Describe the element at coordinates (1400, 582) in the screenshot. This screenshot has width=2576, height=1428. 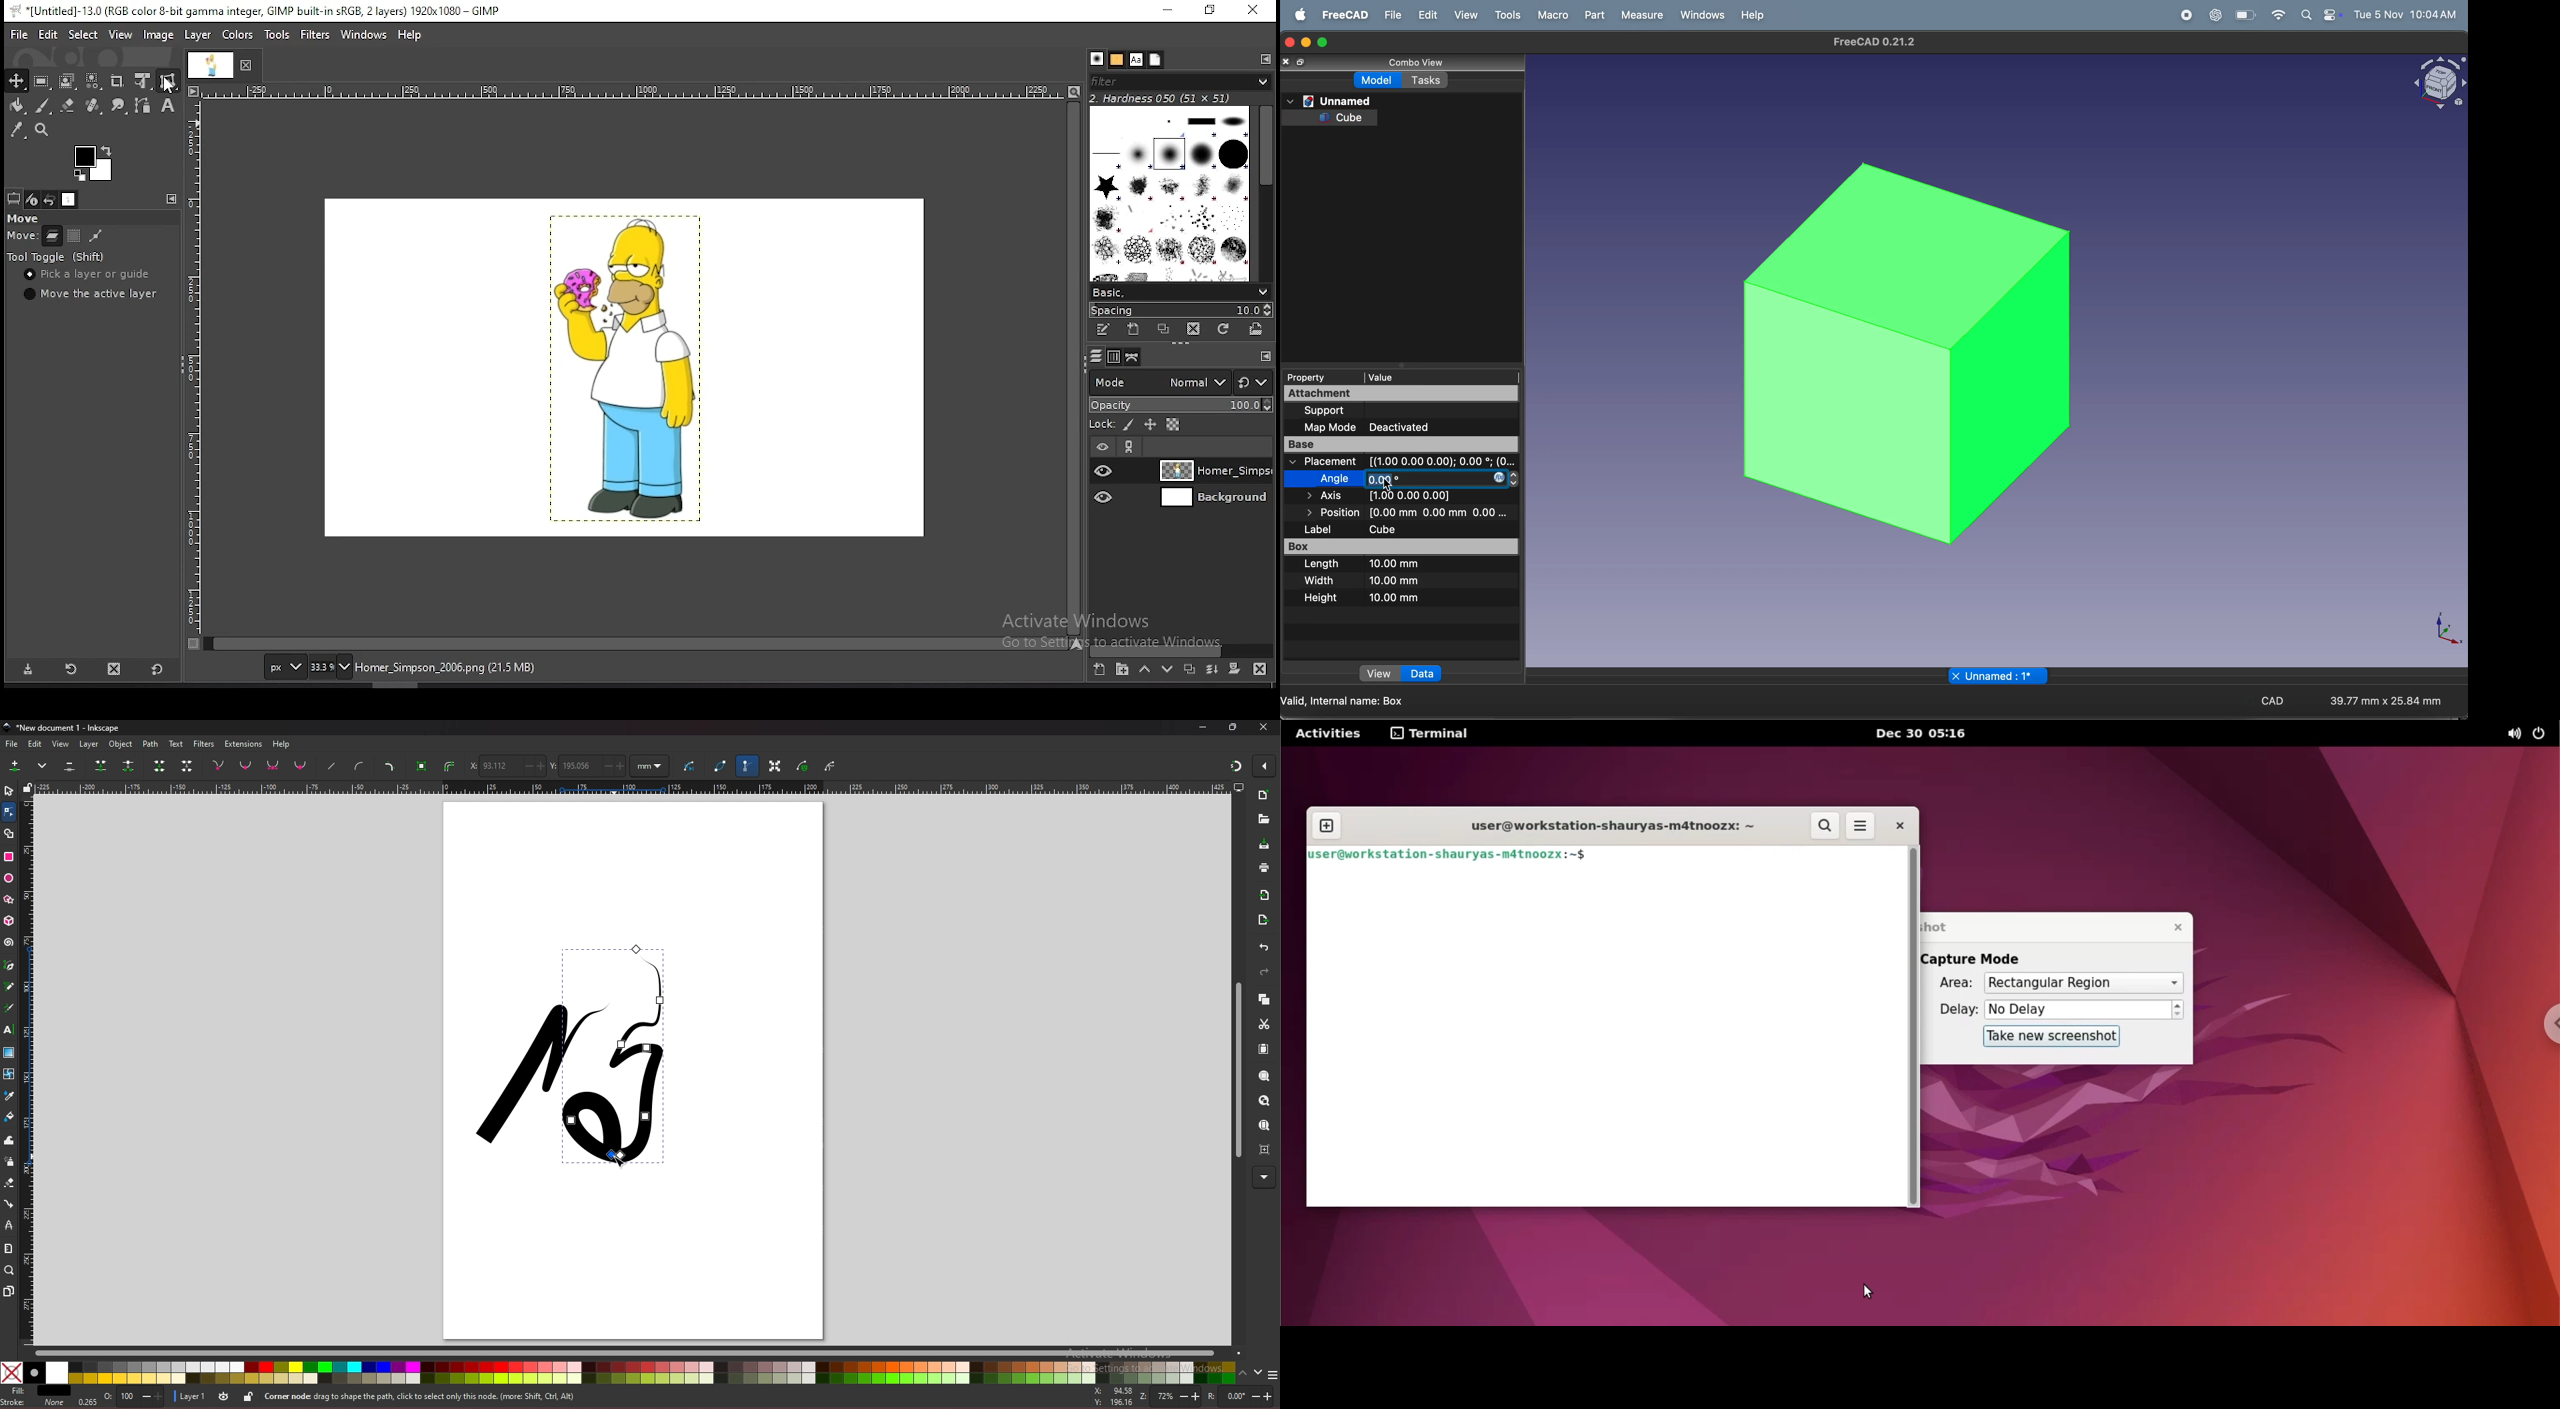
I see `10mm` at that location.